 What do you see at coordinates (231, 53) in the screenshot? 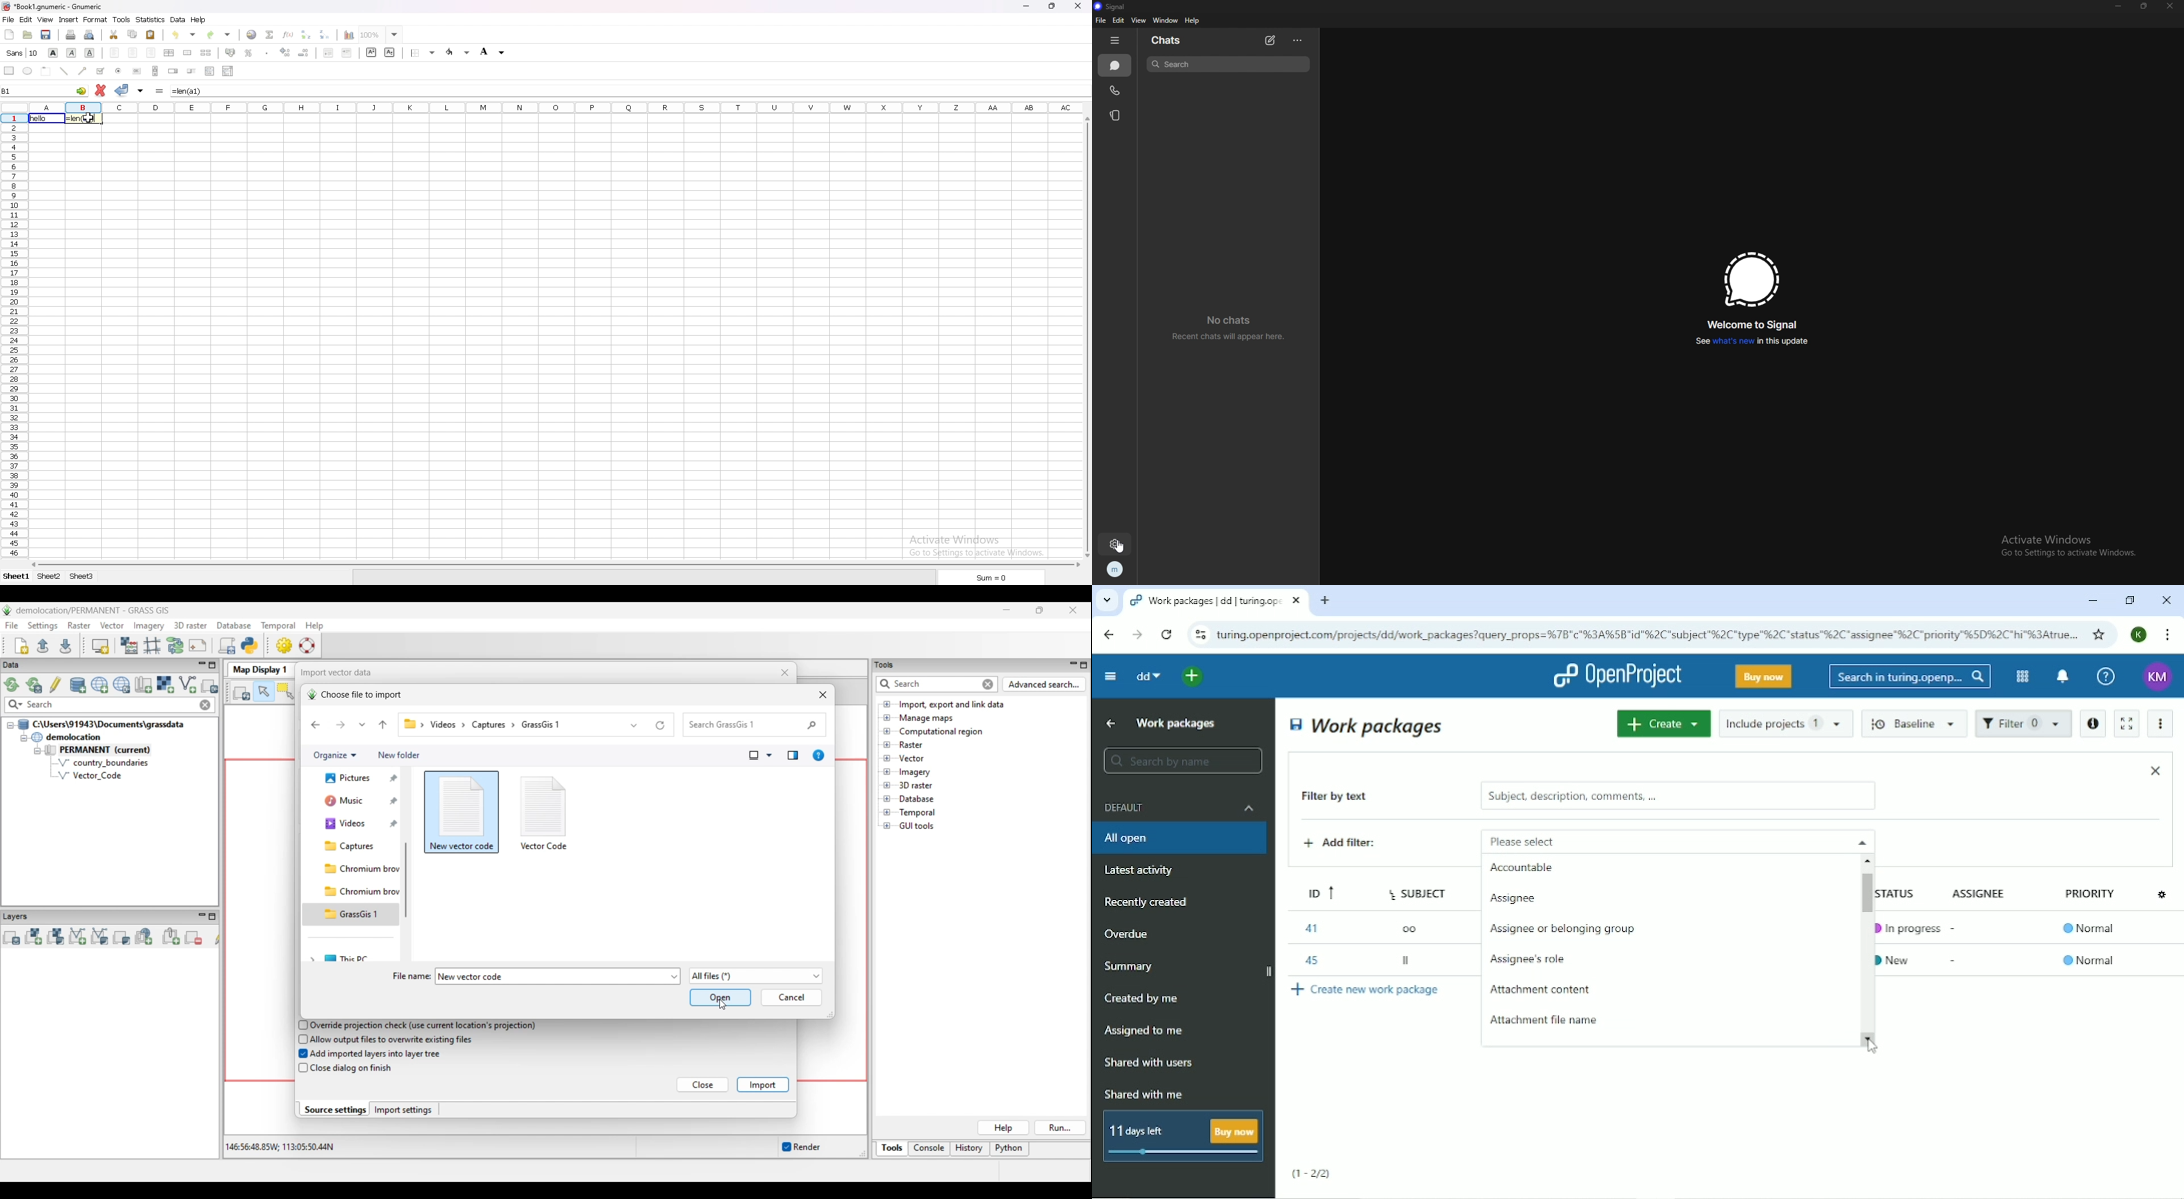
I see `accounting format` at bounding box center [231, 53].